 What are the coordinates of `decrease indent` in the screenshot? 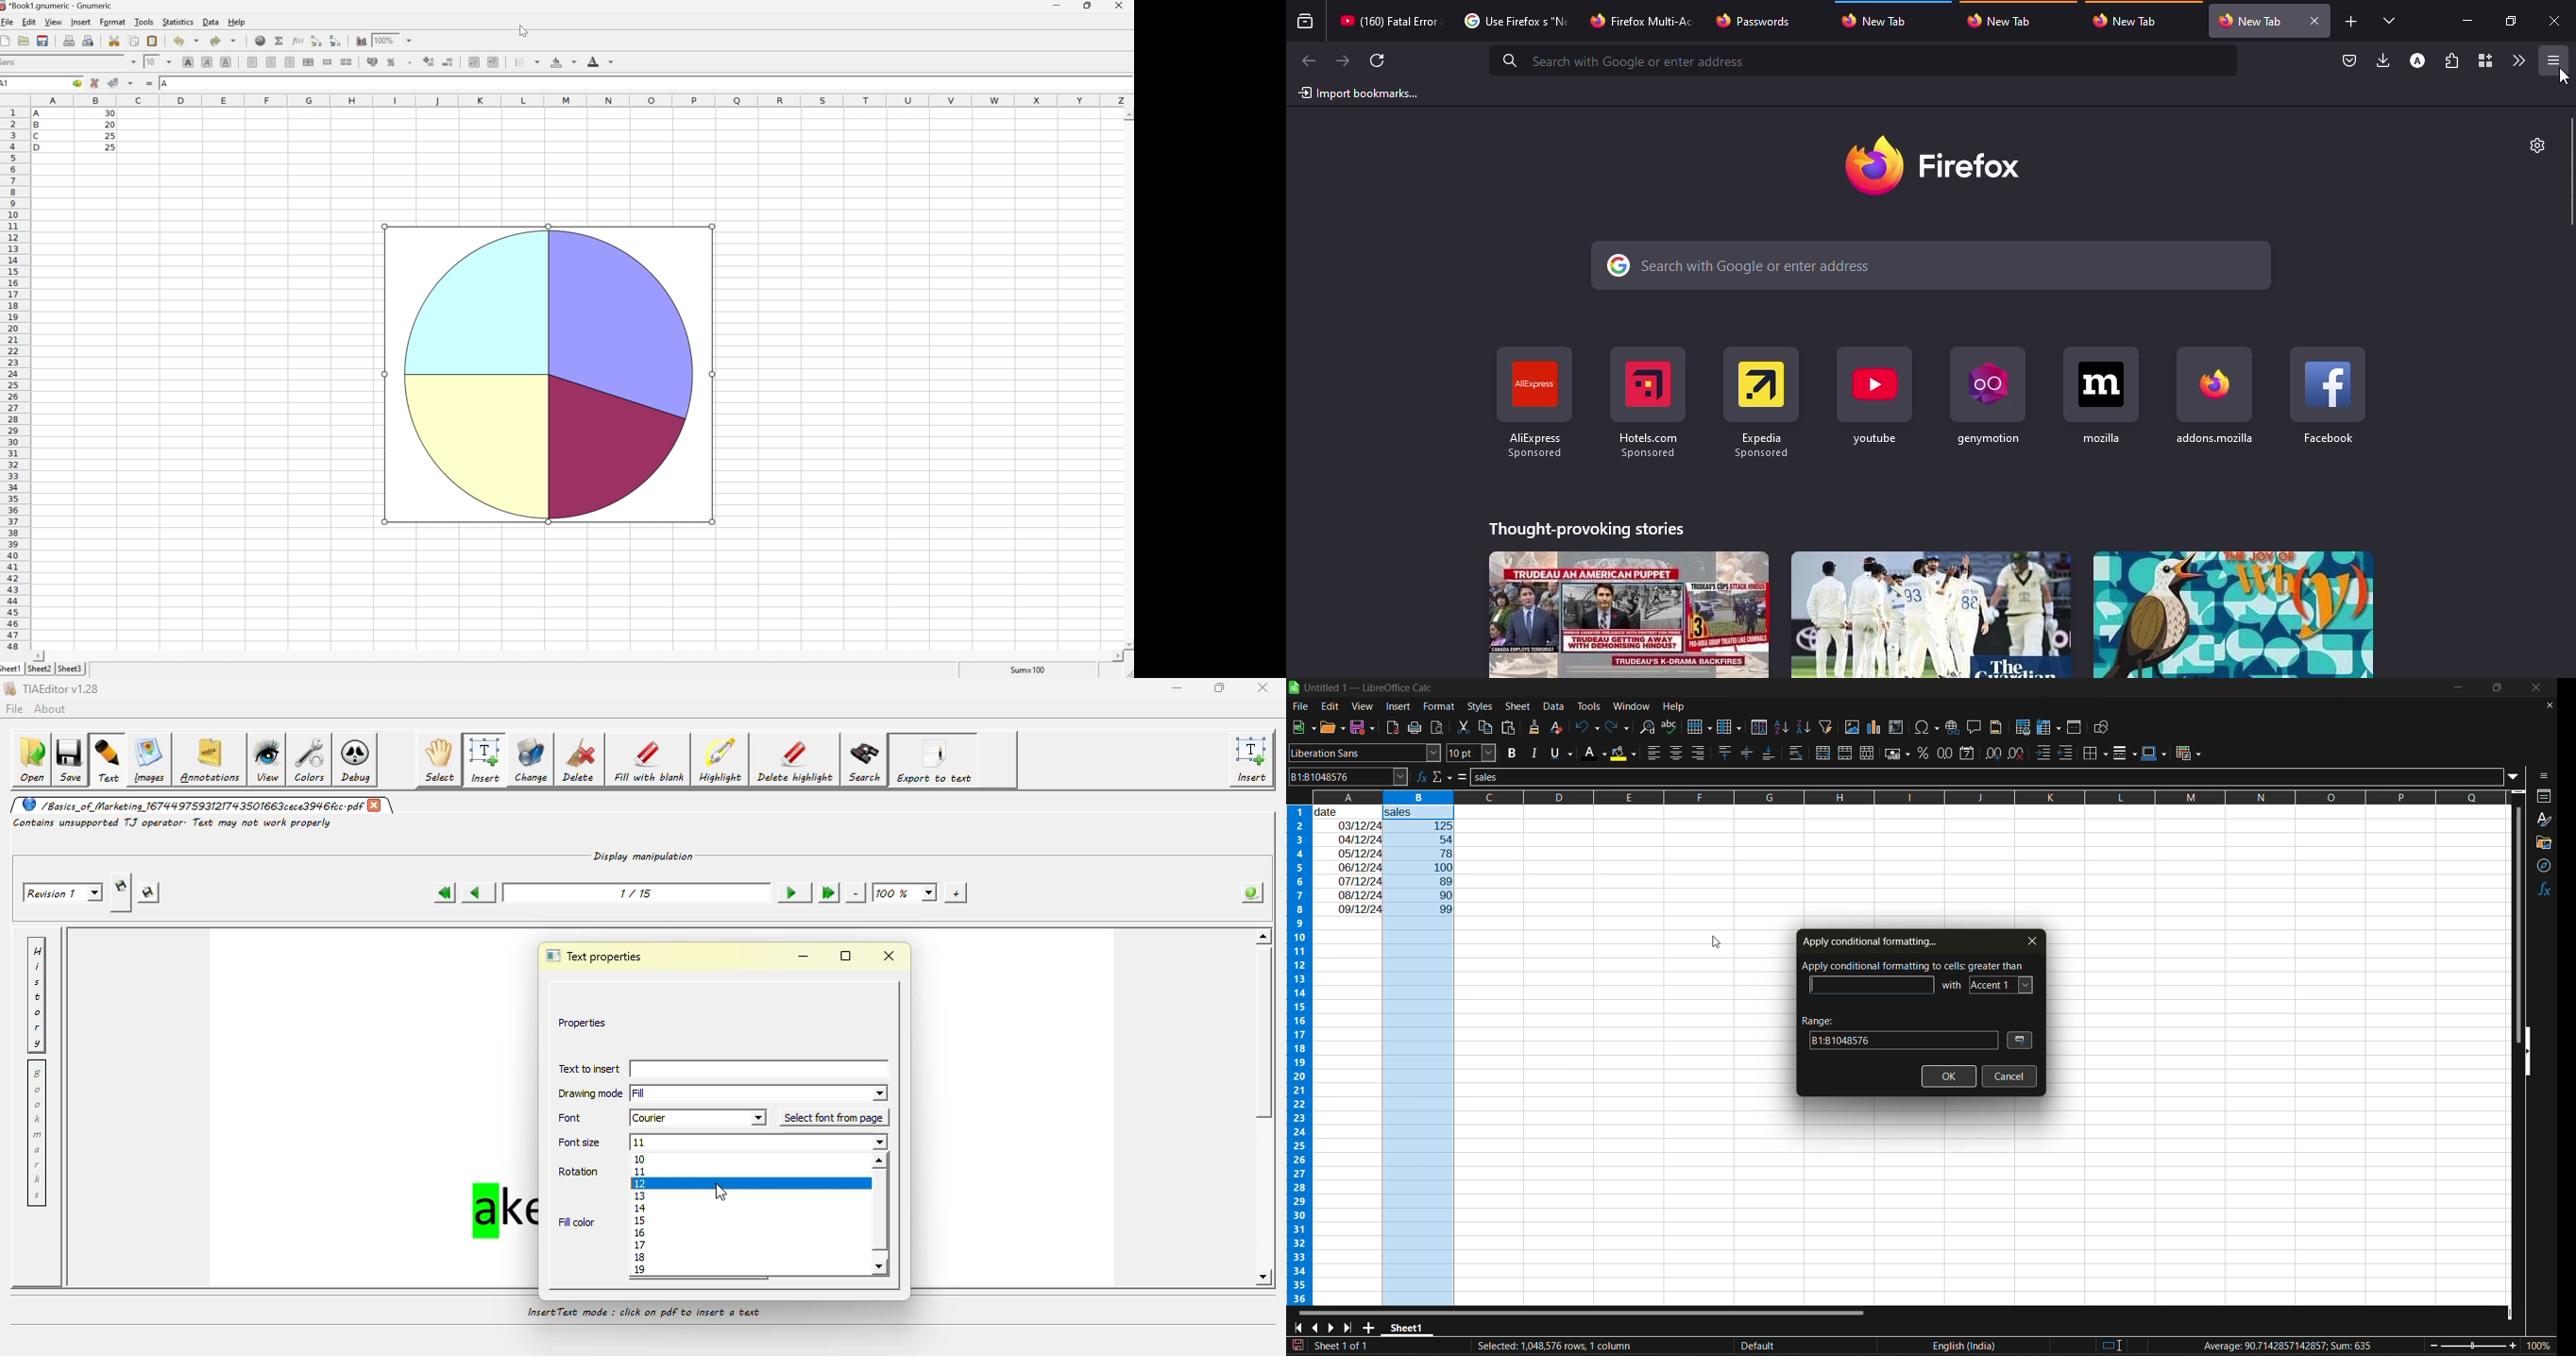 It's located at (2068, 753).